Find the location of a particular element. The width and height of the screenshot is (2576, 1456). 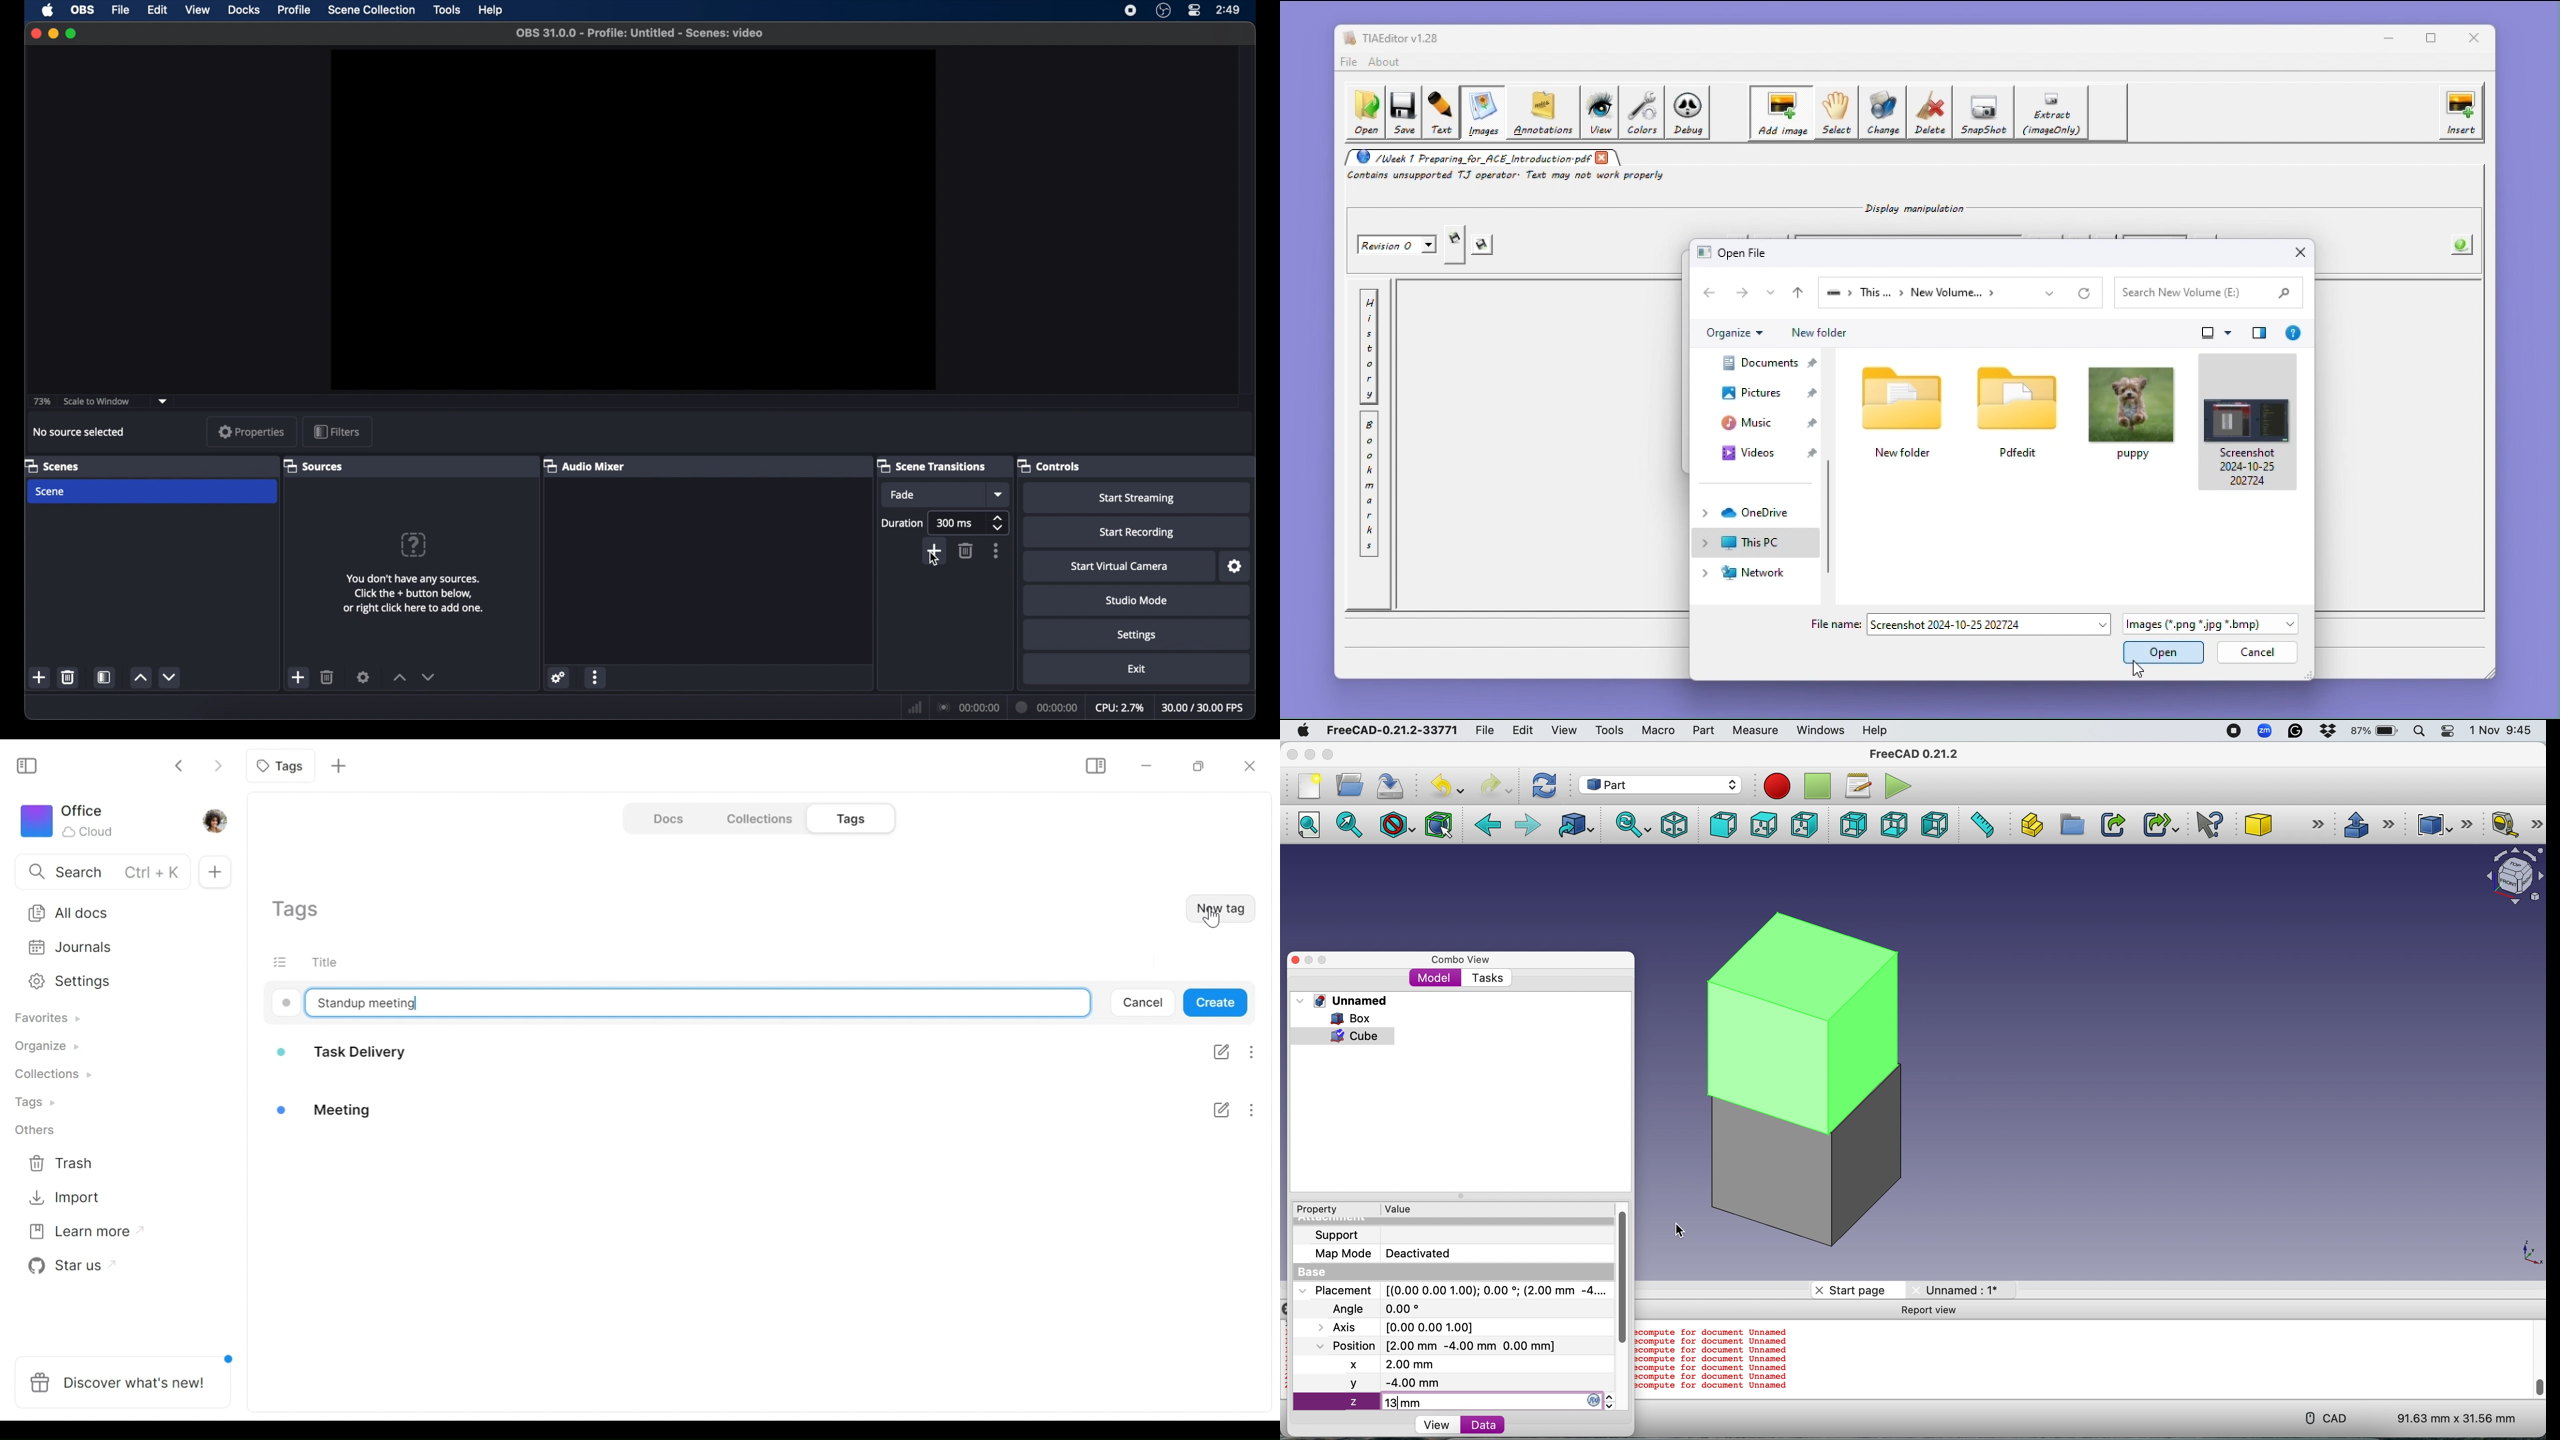

stepper buttons is located at coordinates (997, 522).